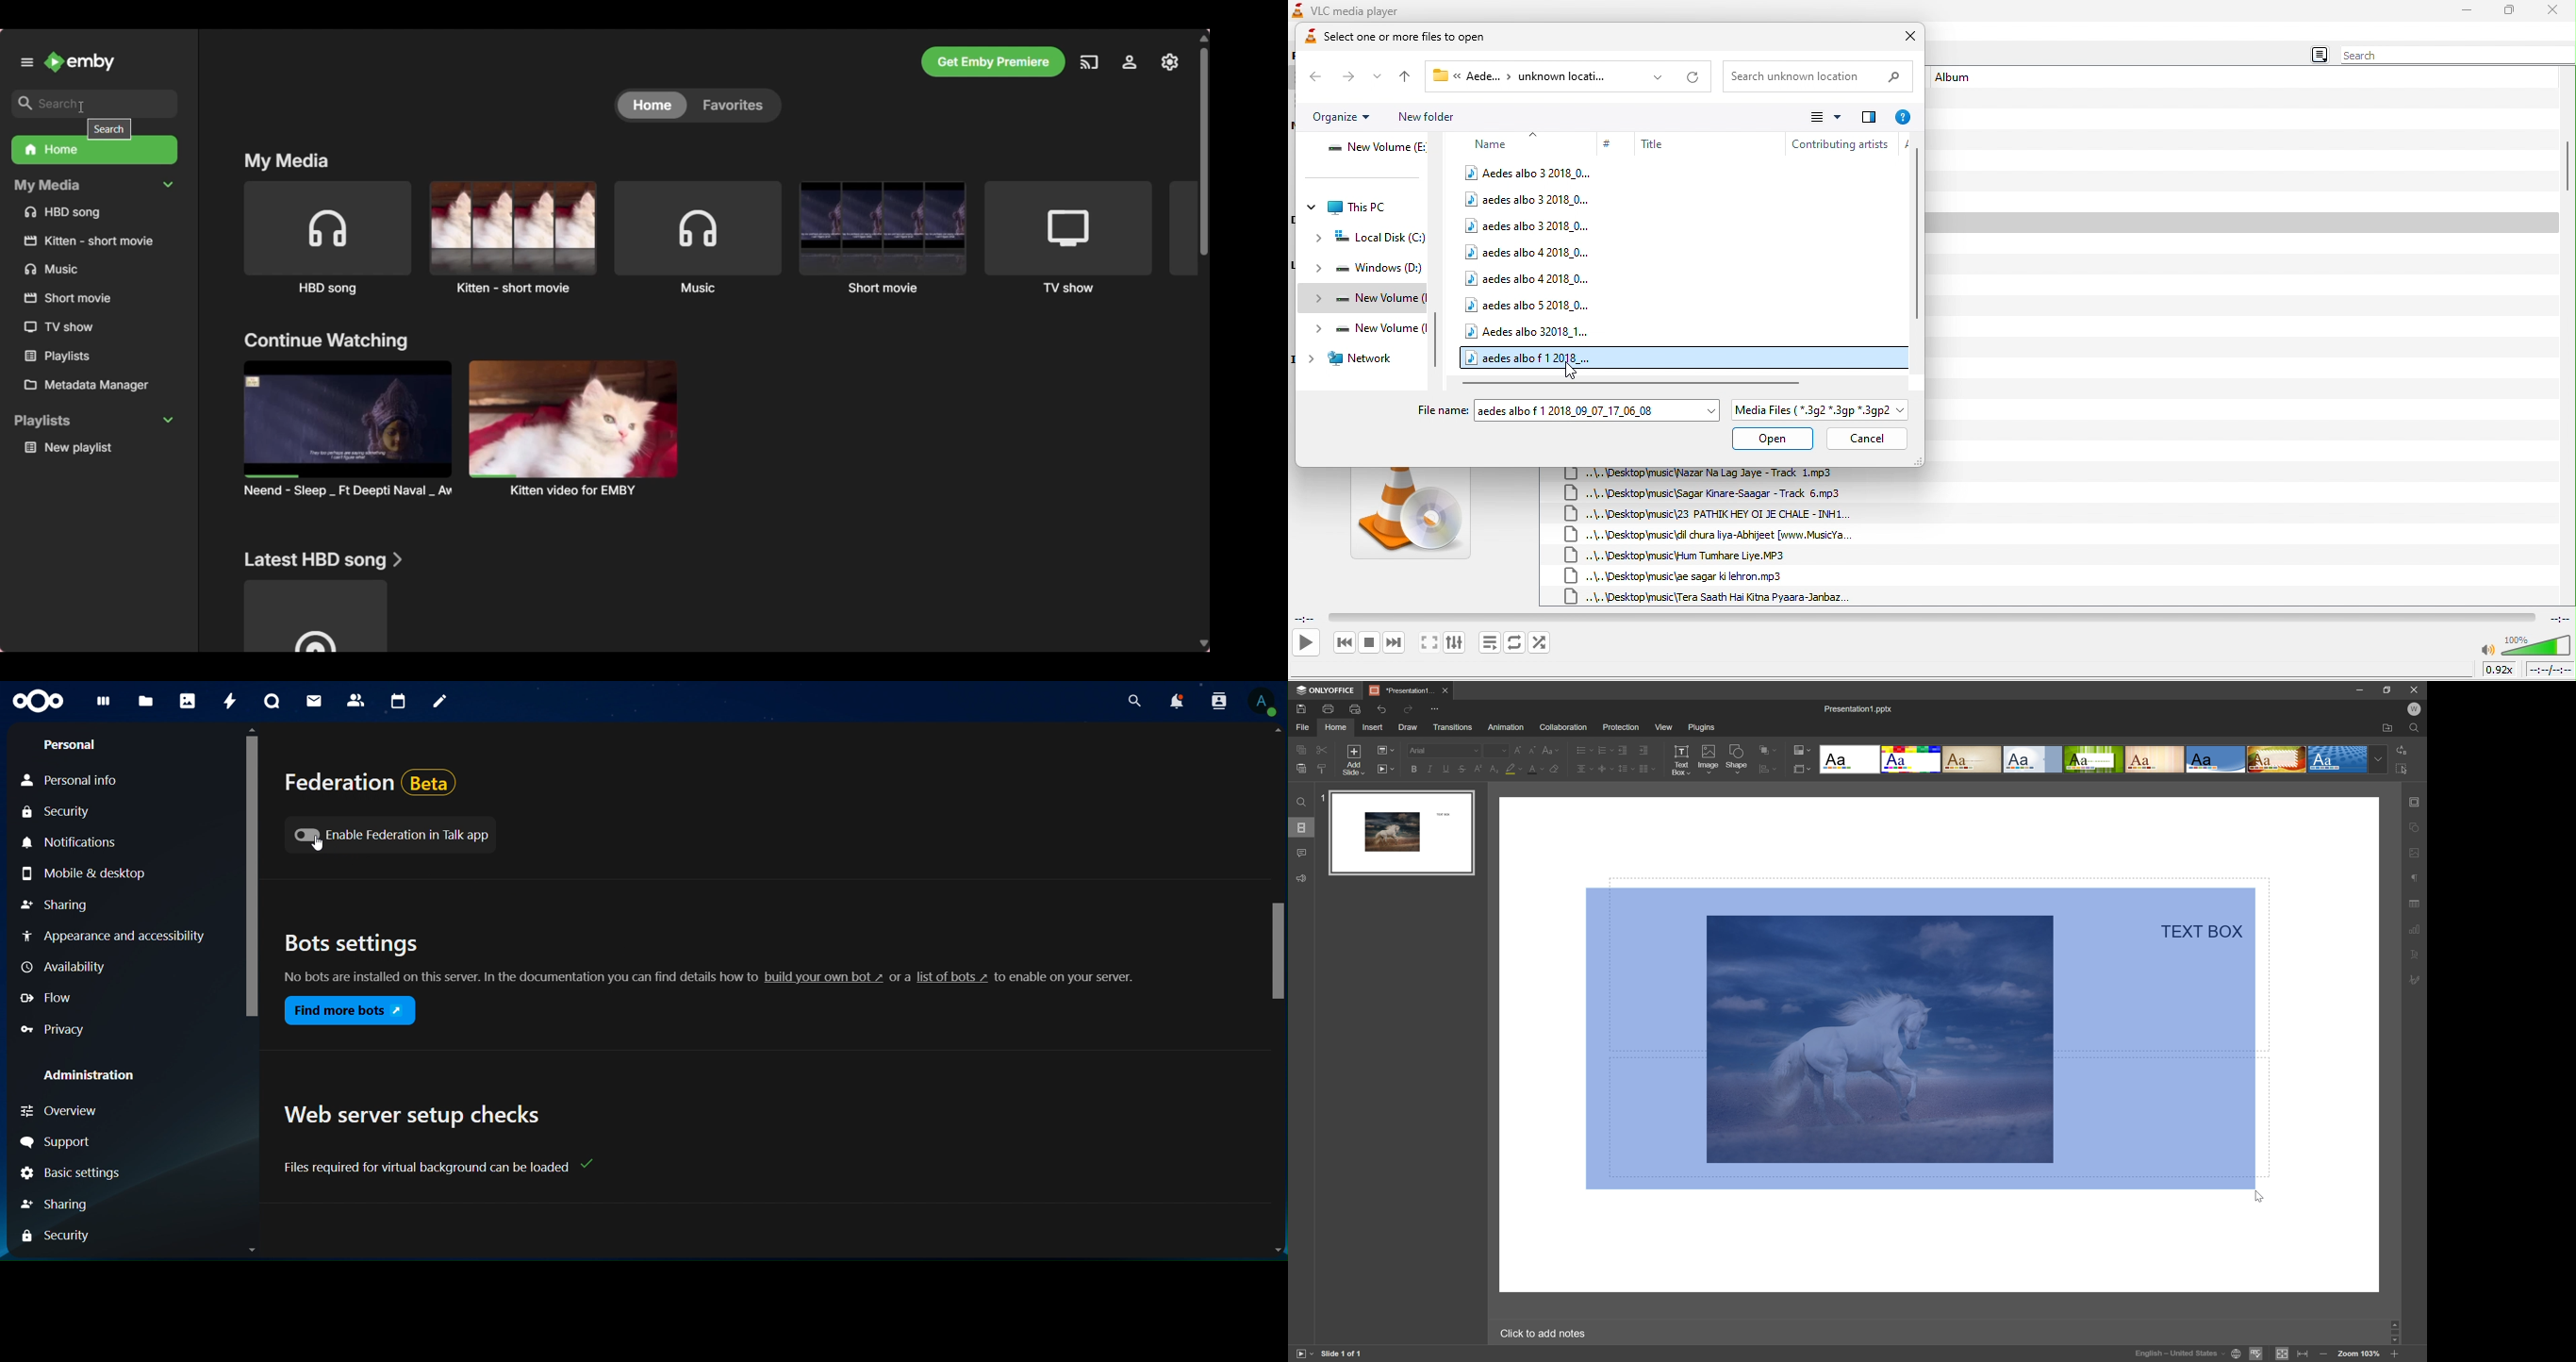 This screenshot has height=1372, width=2576. What do you see at coordinates (1395, 644) in the screenshot?
I see `next media` at bounding box center [1395, 644].